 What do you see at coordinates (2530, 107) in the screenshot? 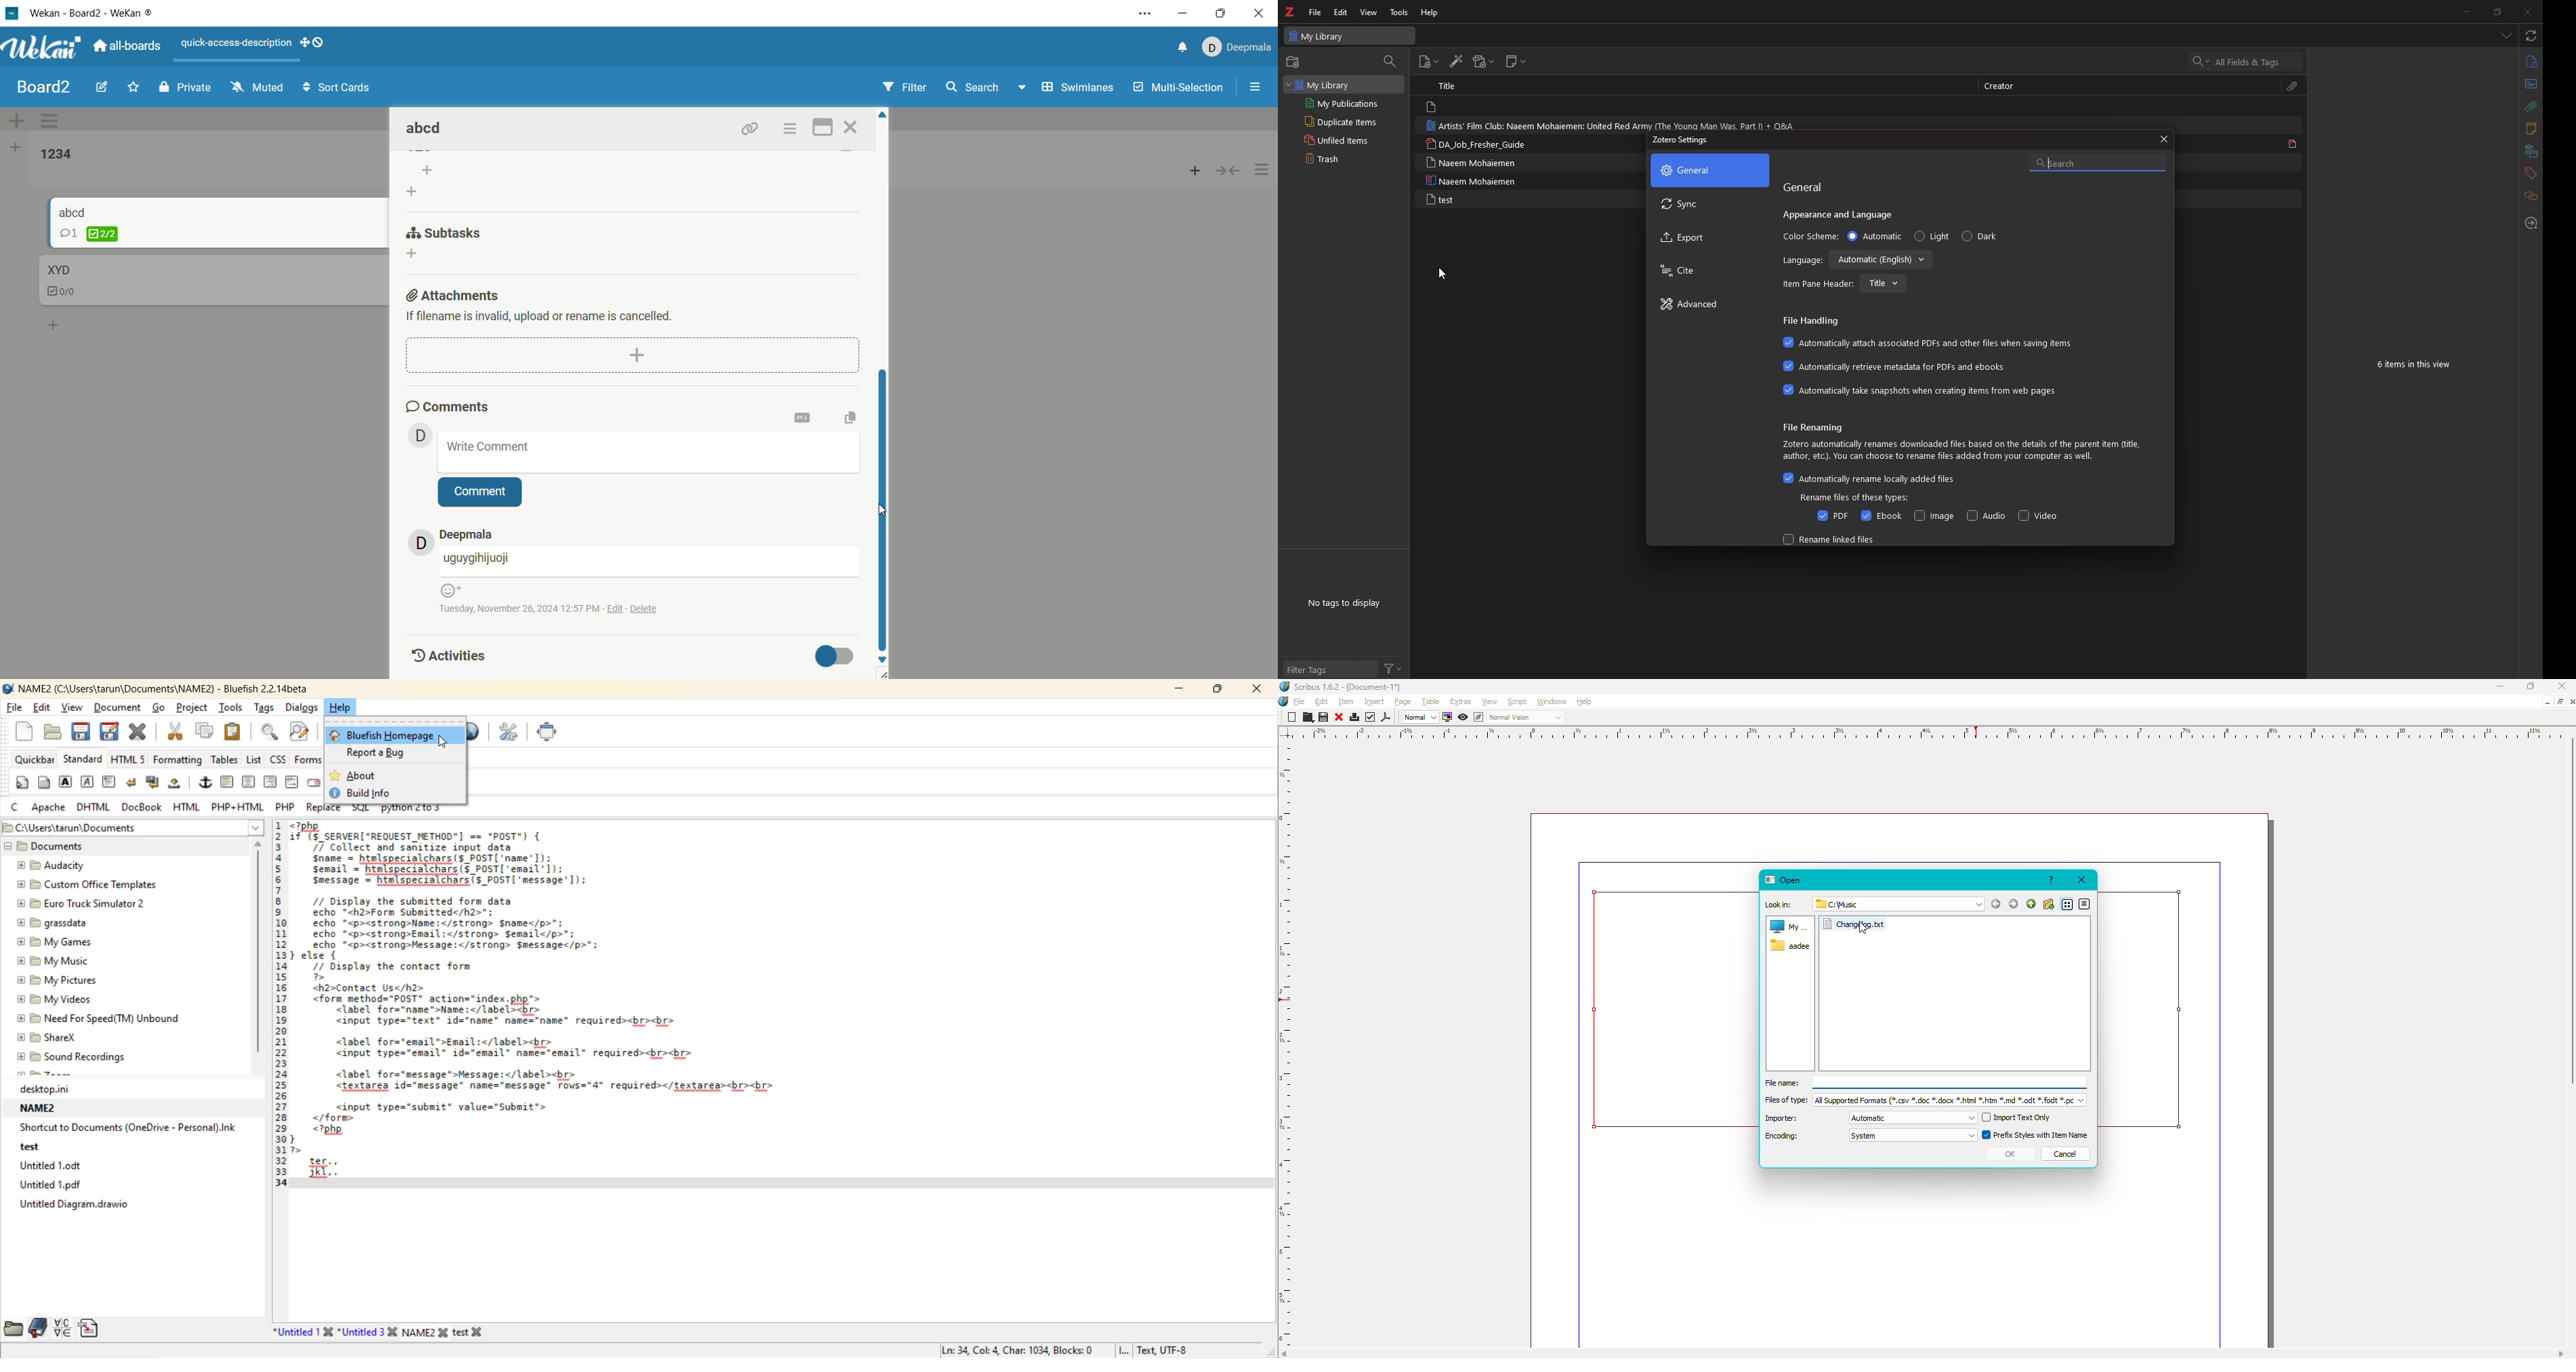
I see `attachment` at bounding box center [2530, 107].